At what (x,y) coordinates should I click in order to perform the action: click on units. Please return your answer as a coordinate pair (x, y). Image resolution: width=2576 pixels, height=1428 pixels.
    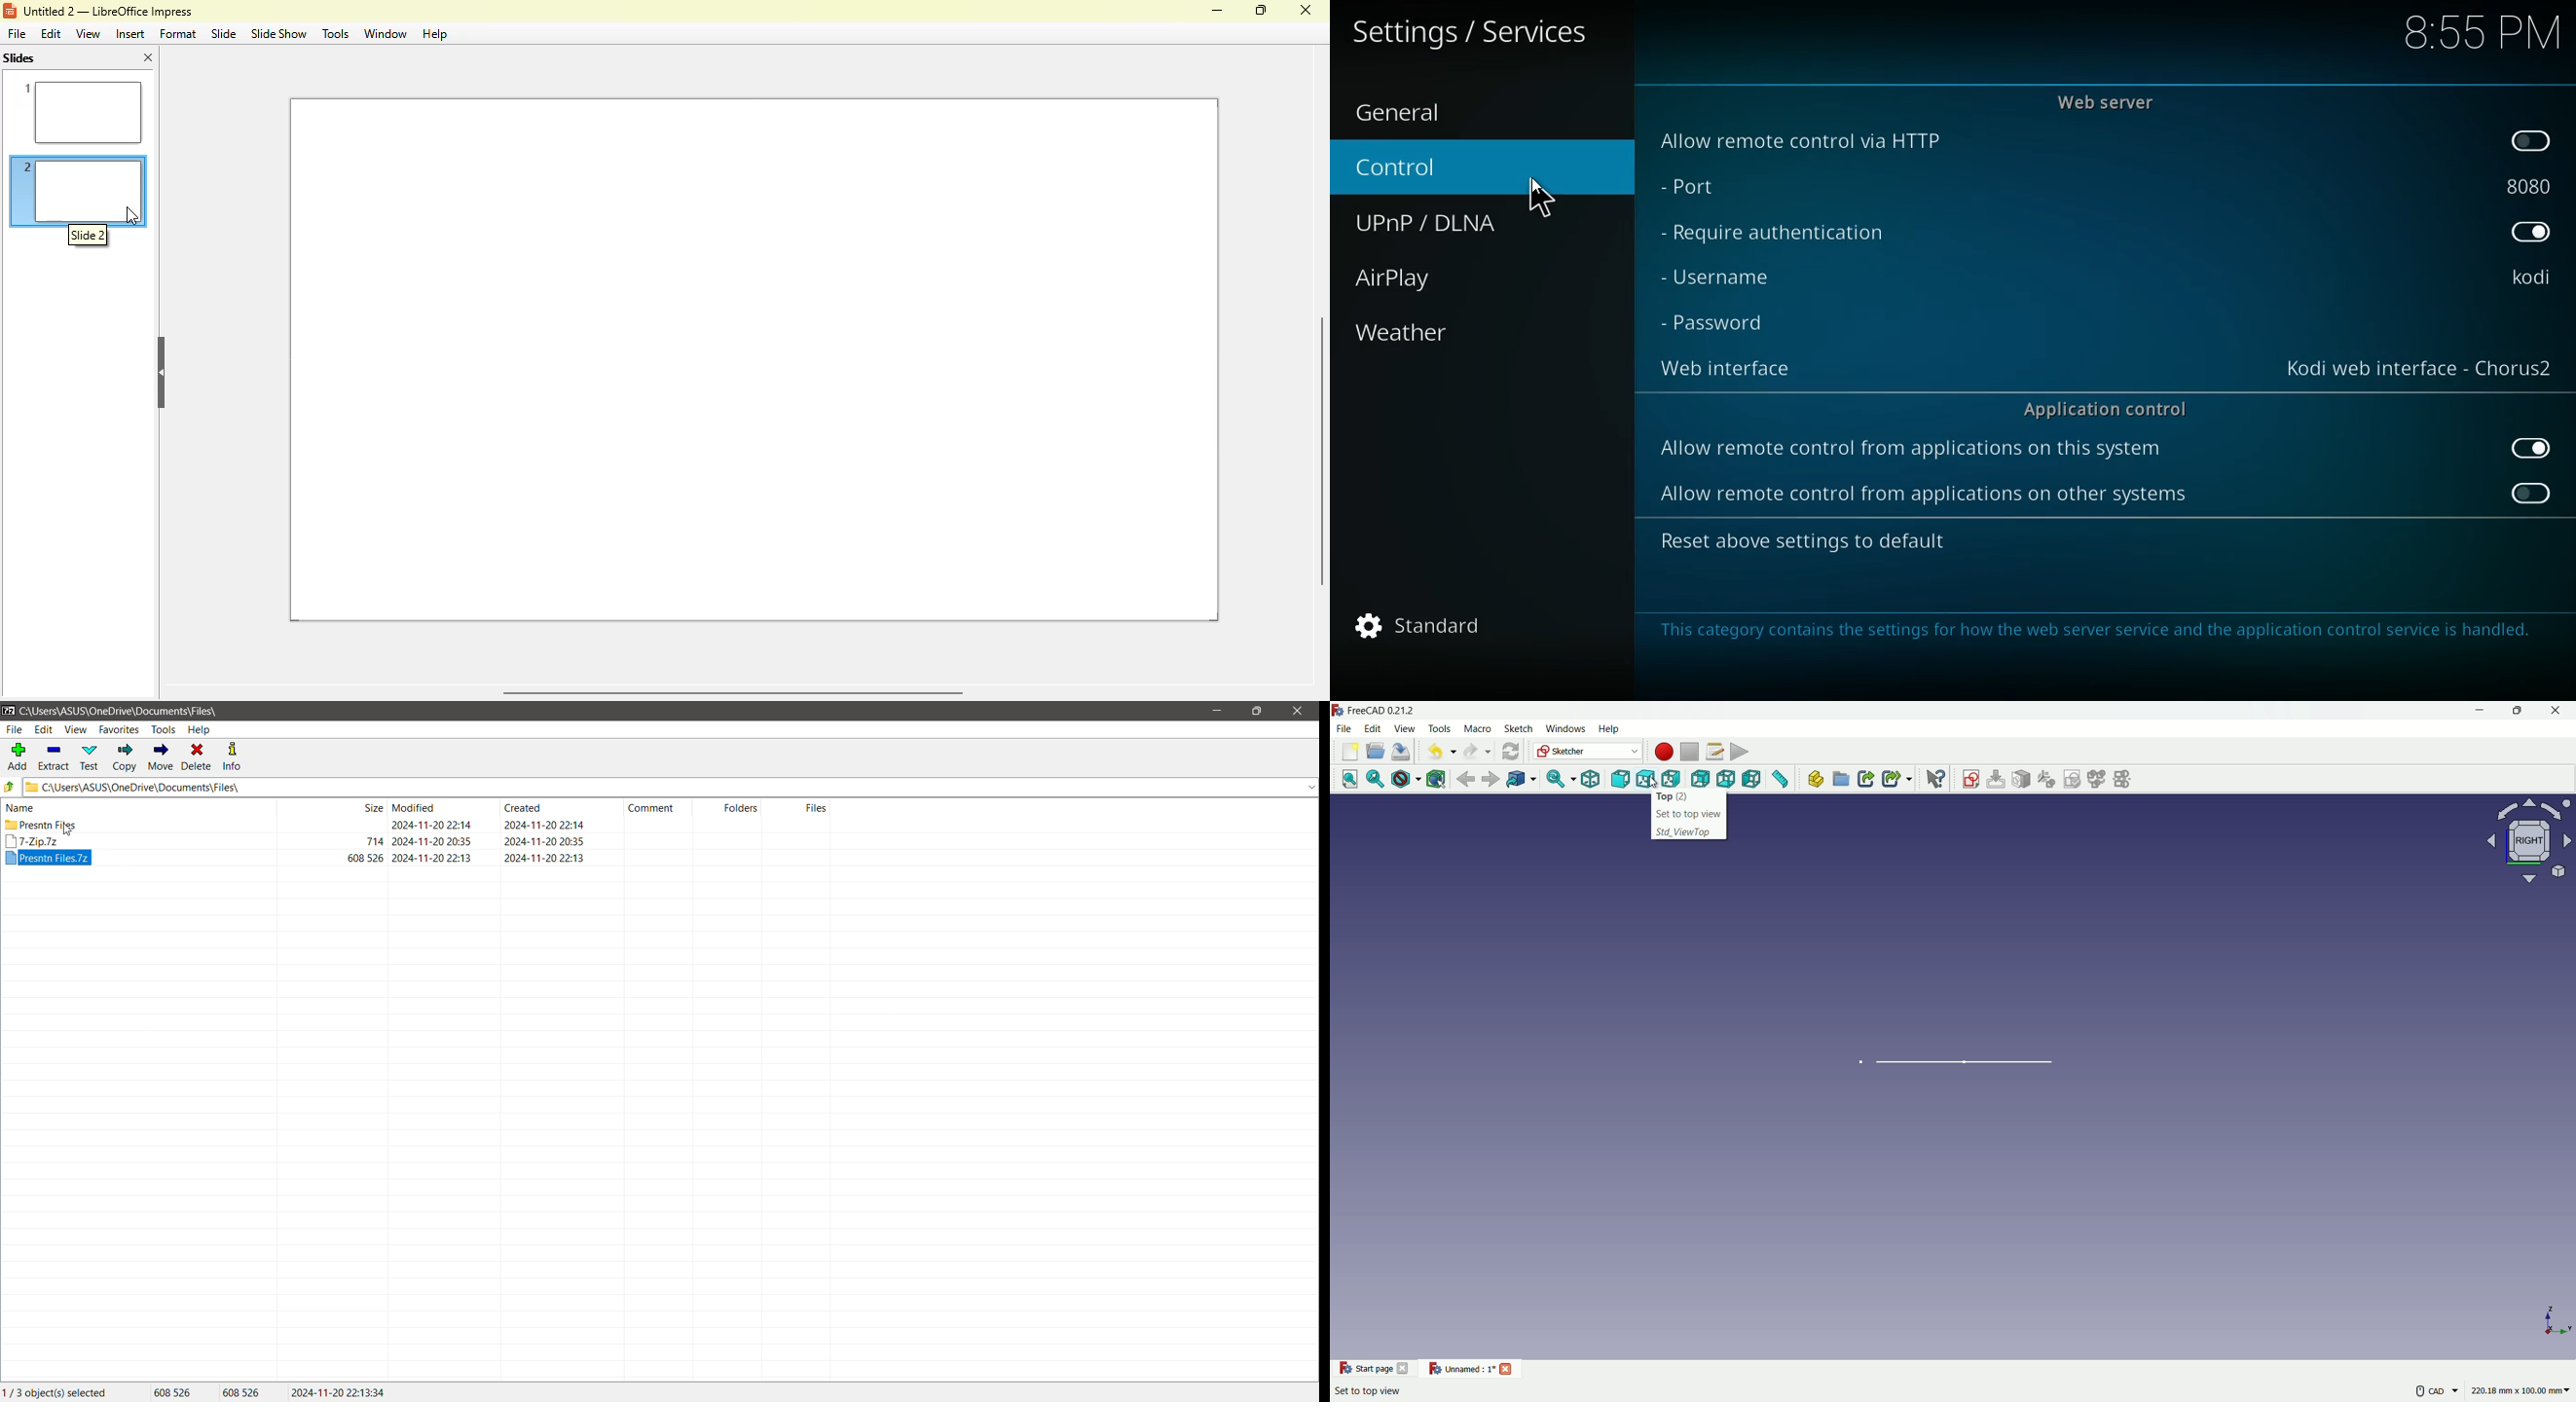
    Looking at the image, I should click on (2524, 1392).